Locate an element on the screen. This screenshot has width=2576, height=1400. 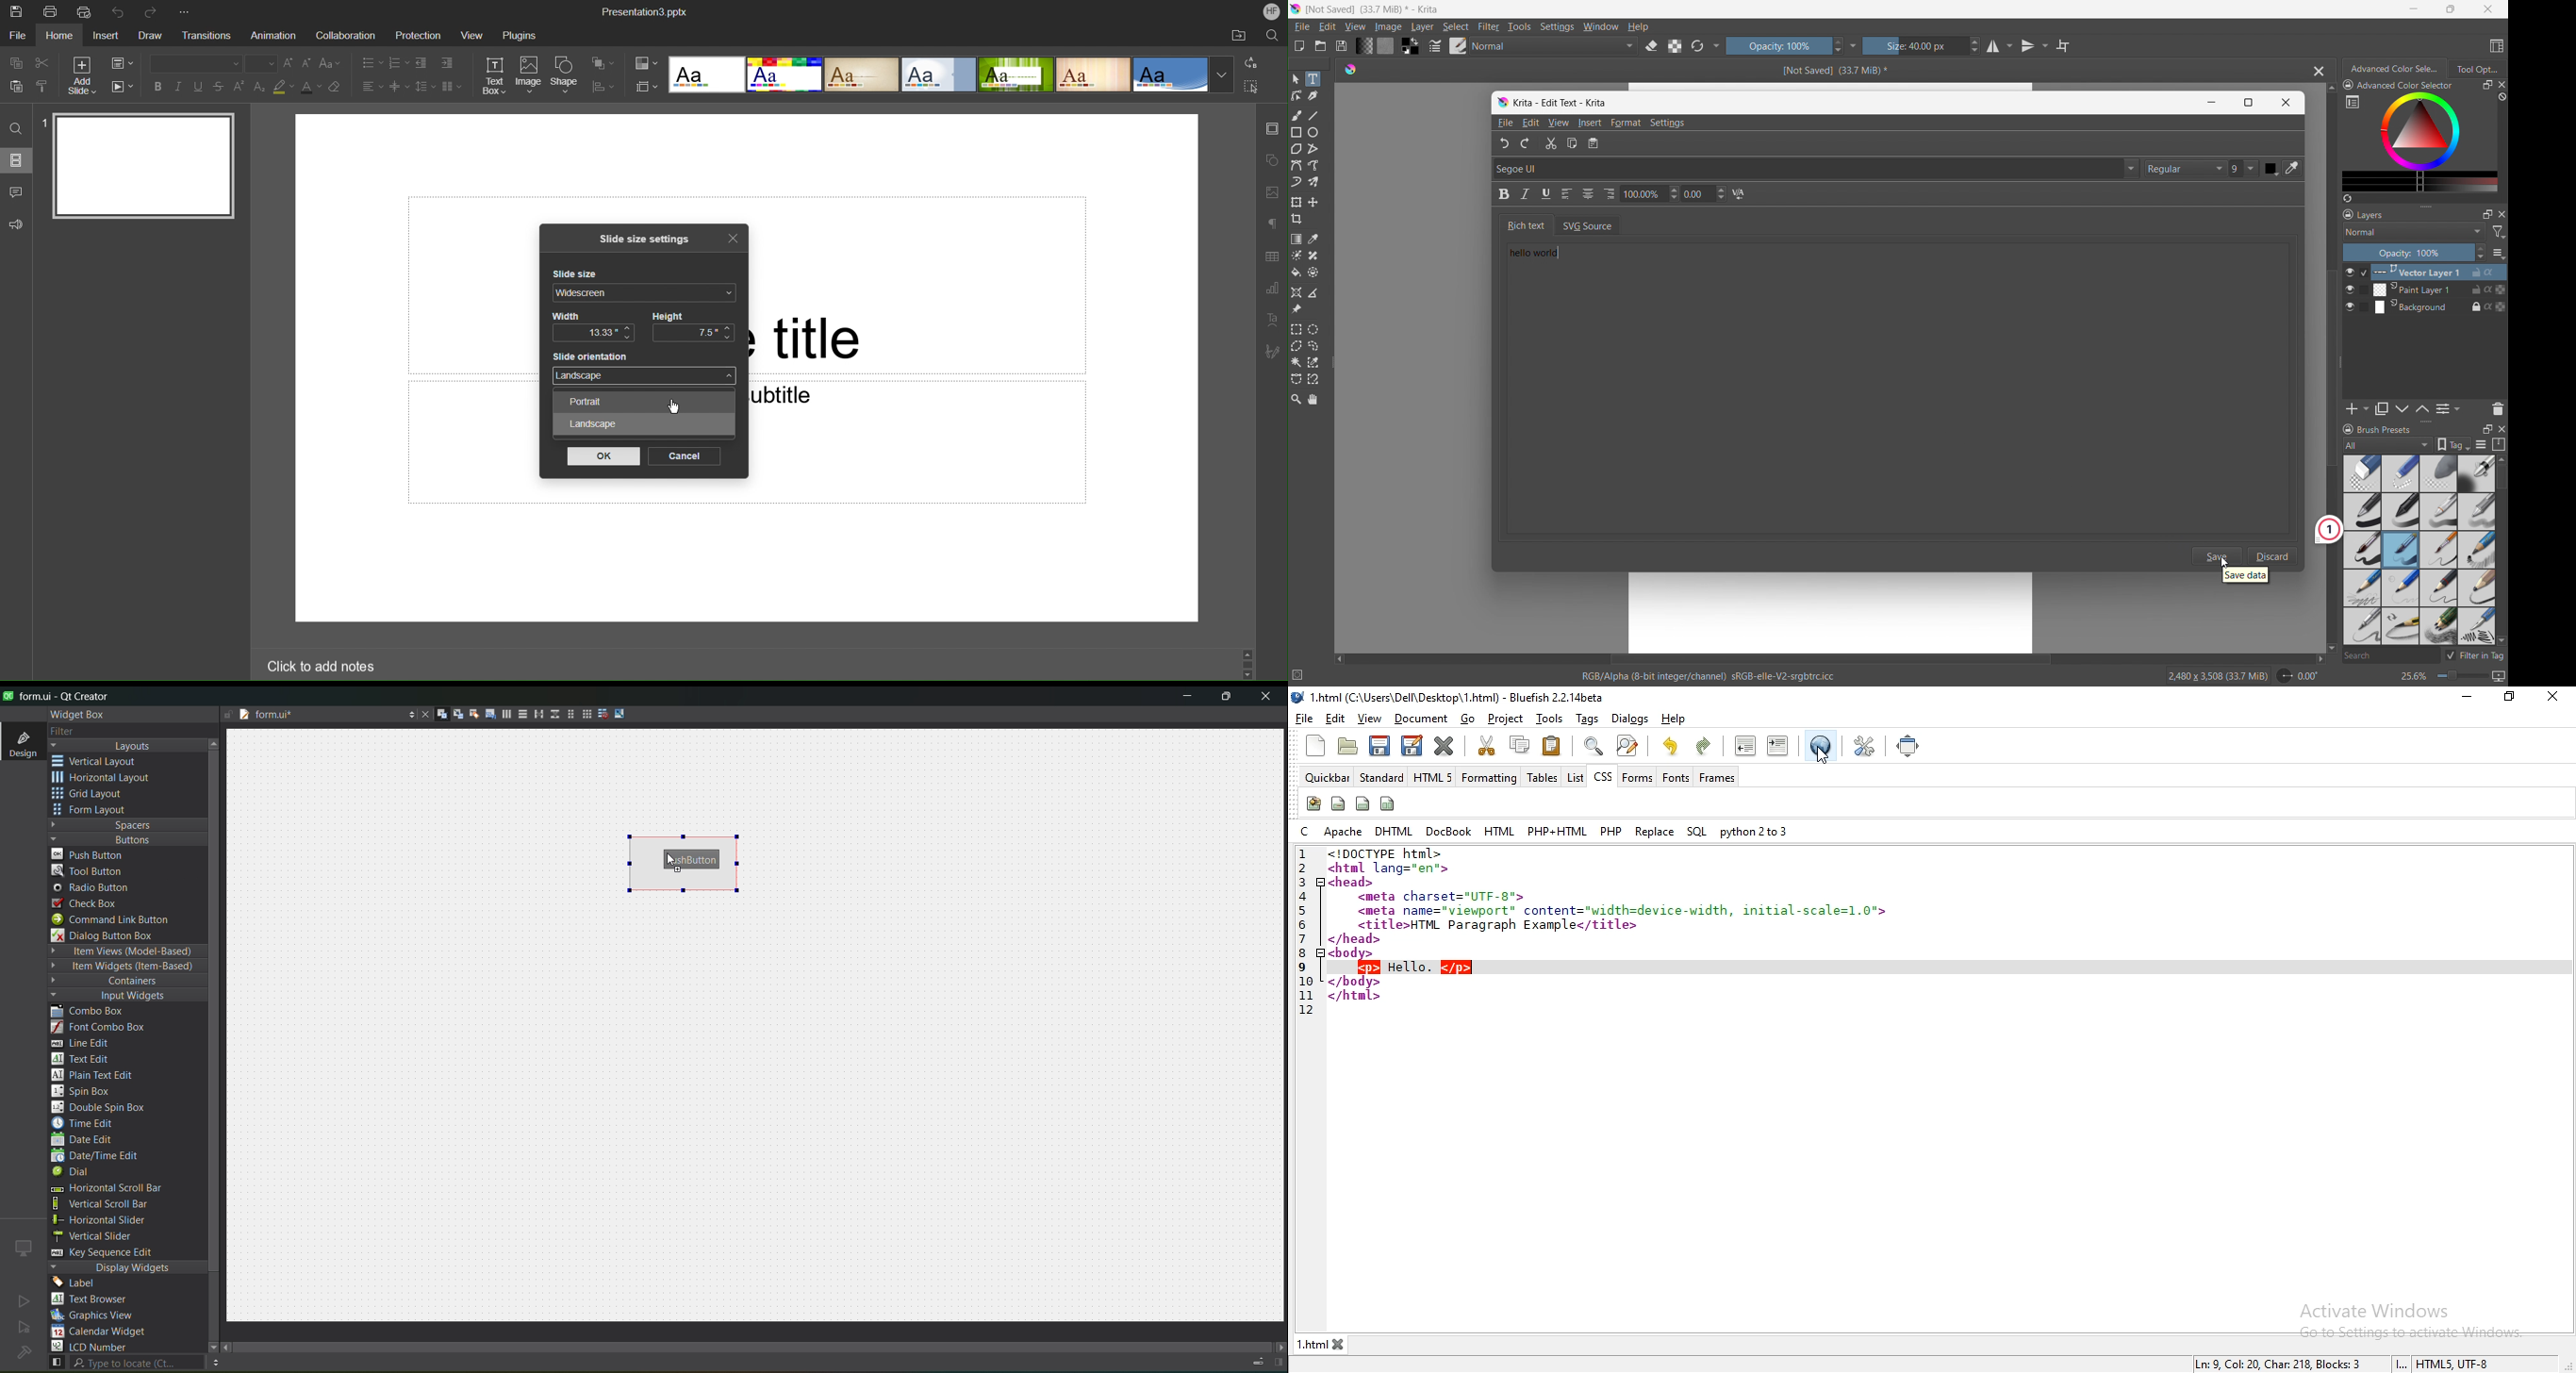
sample a color from the image is located at coordinates (1313, 239).